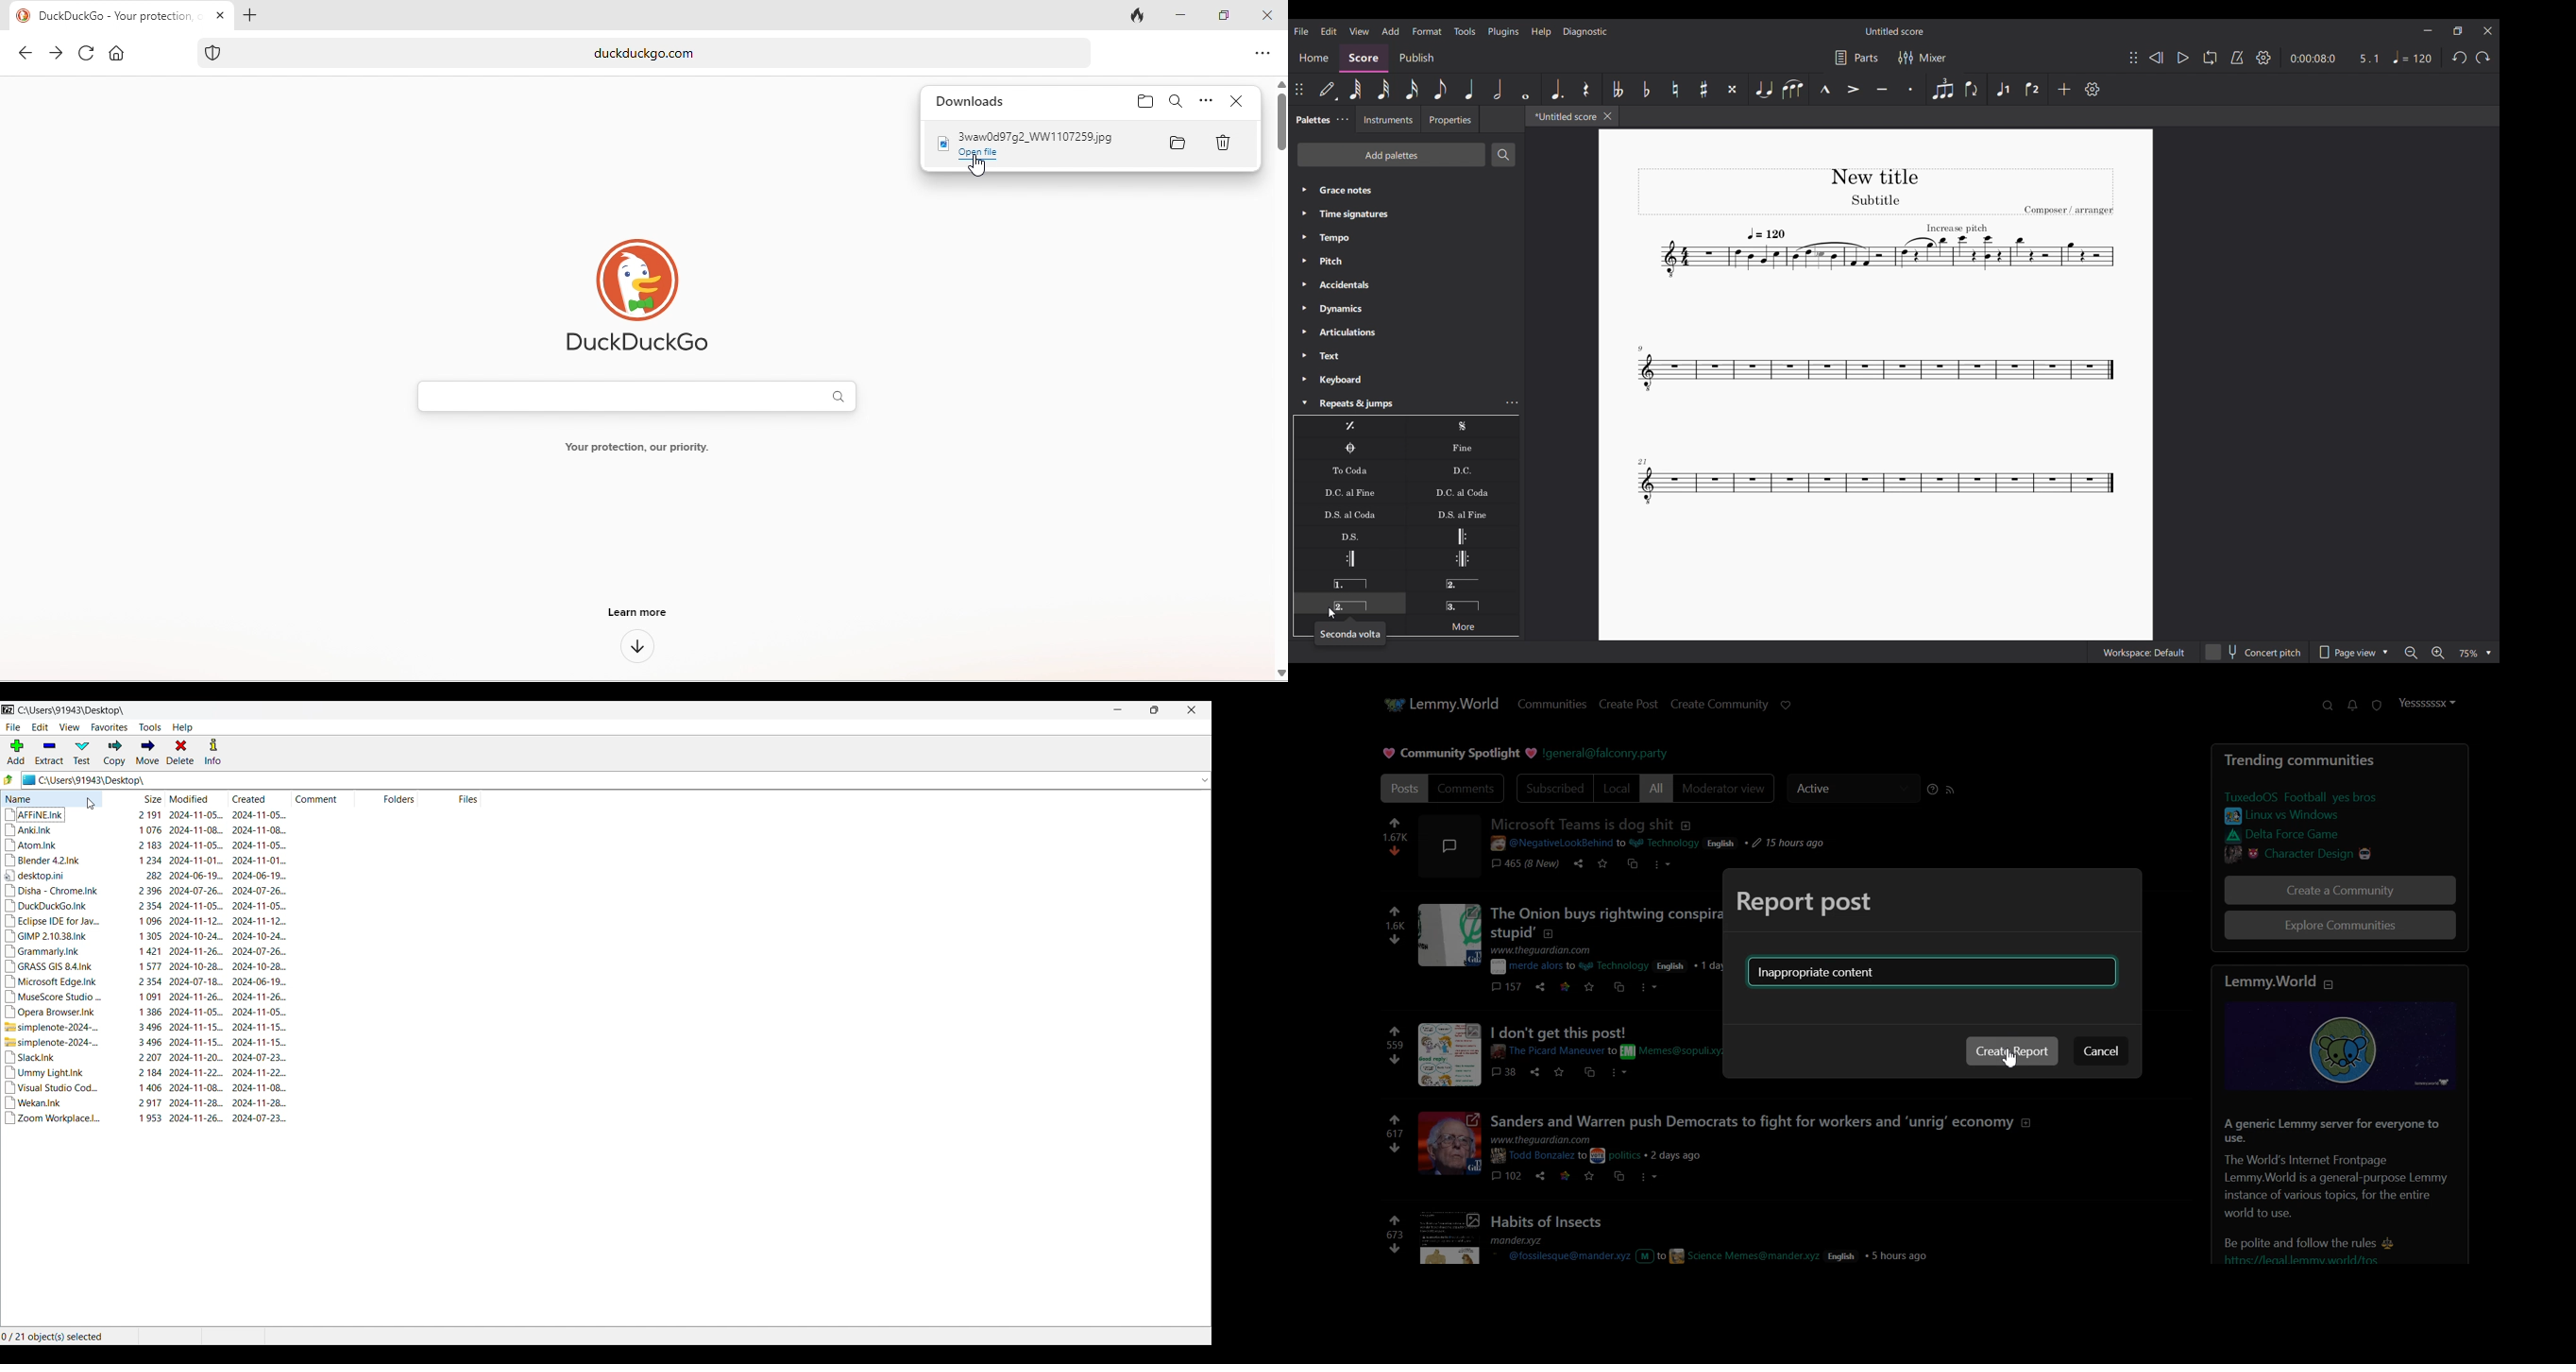 The width and height of the screenshot is (2576, 1372). Describe the element at coordinates (1462, 448) in the screenshot. I see `Fine` at that location.